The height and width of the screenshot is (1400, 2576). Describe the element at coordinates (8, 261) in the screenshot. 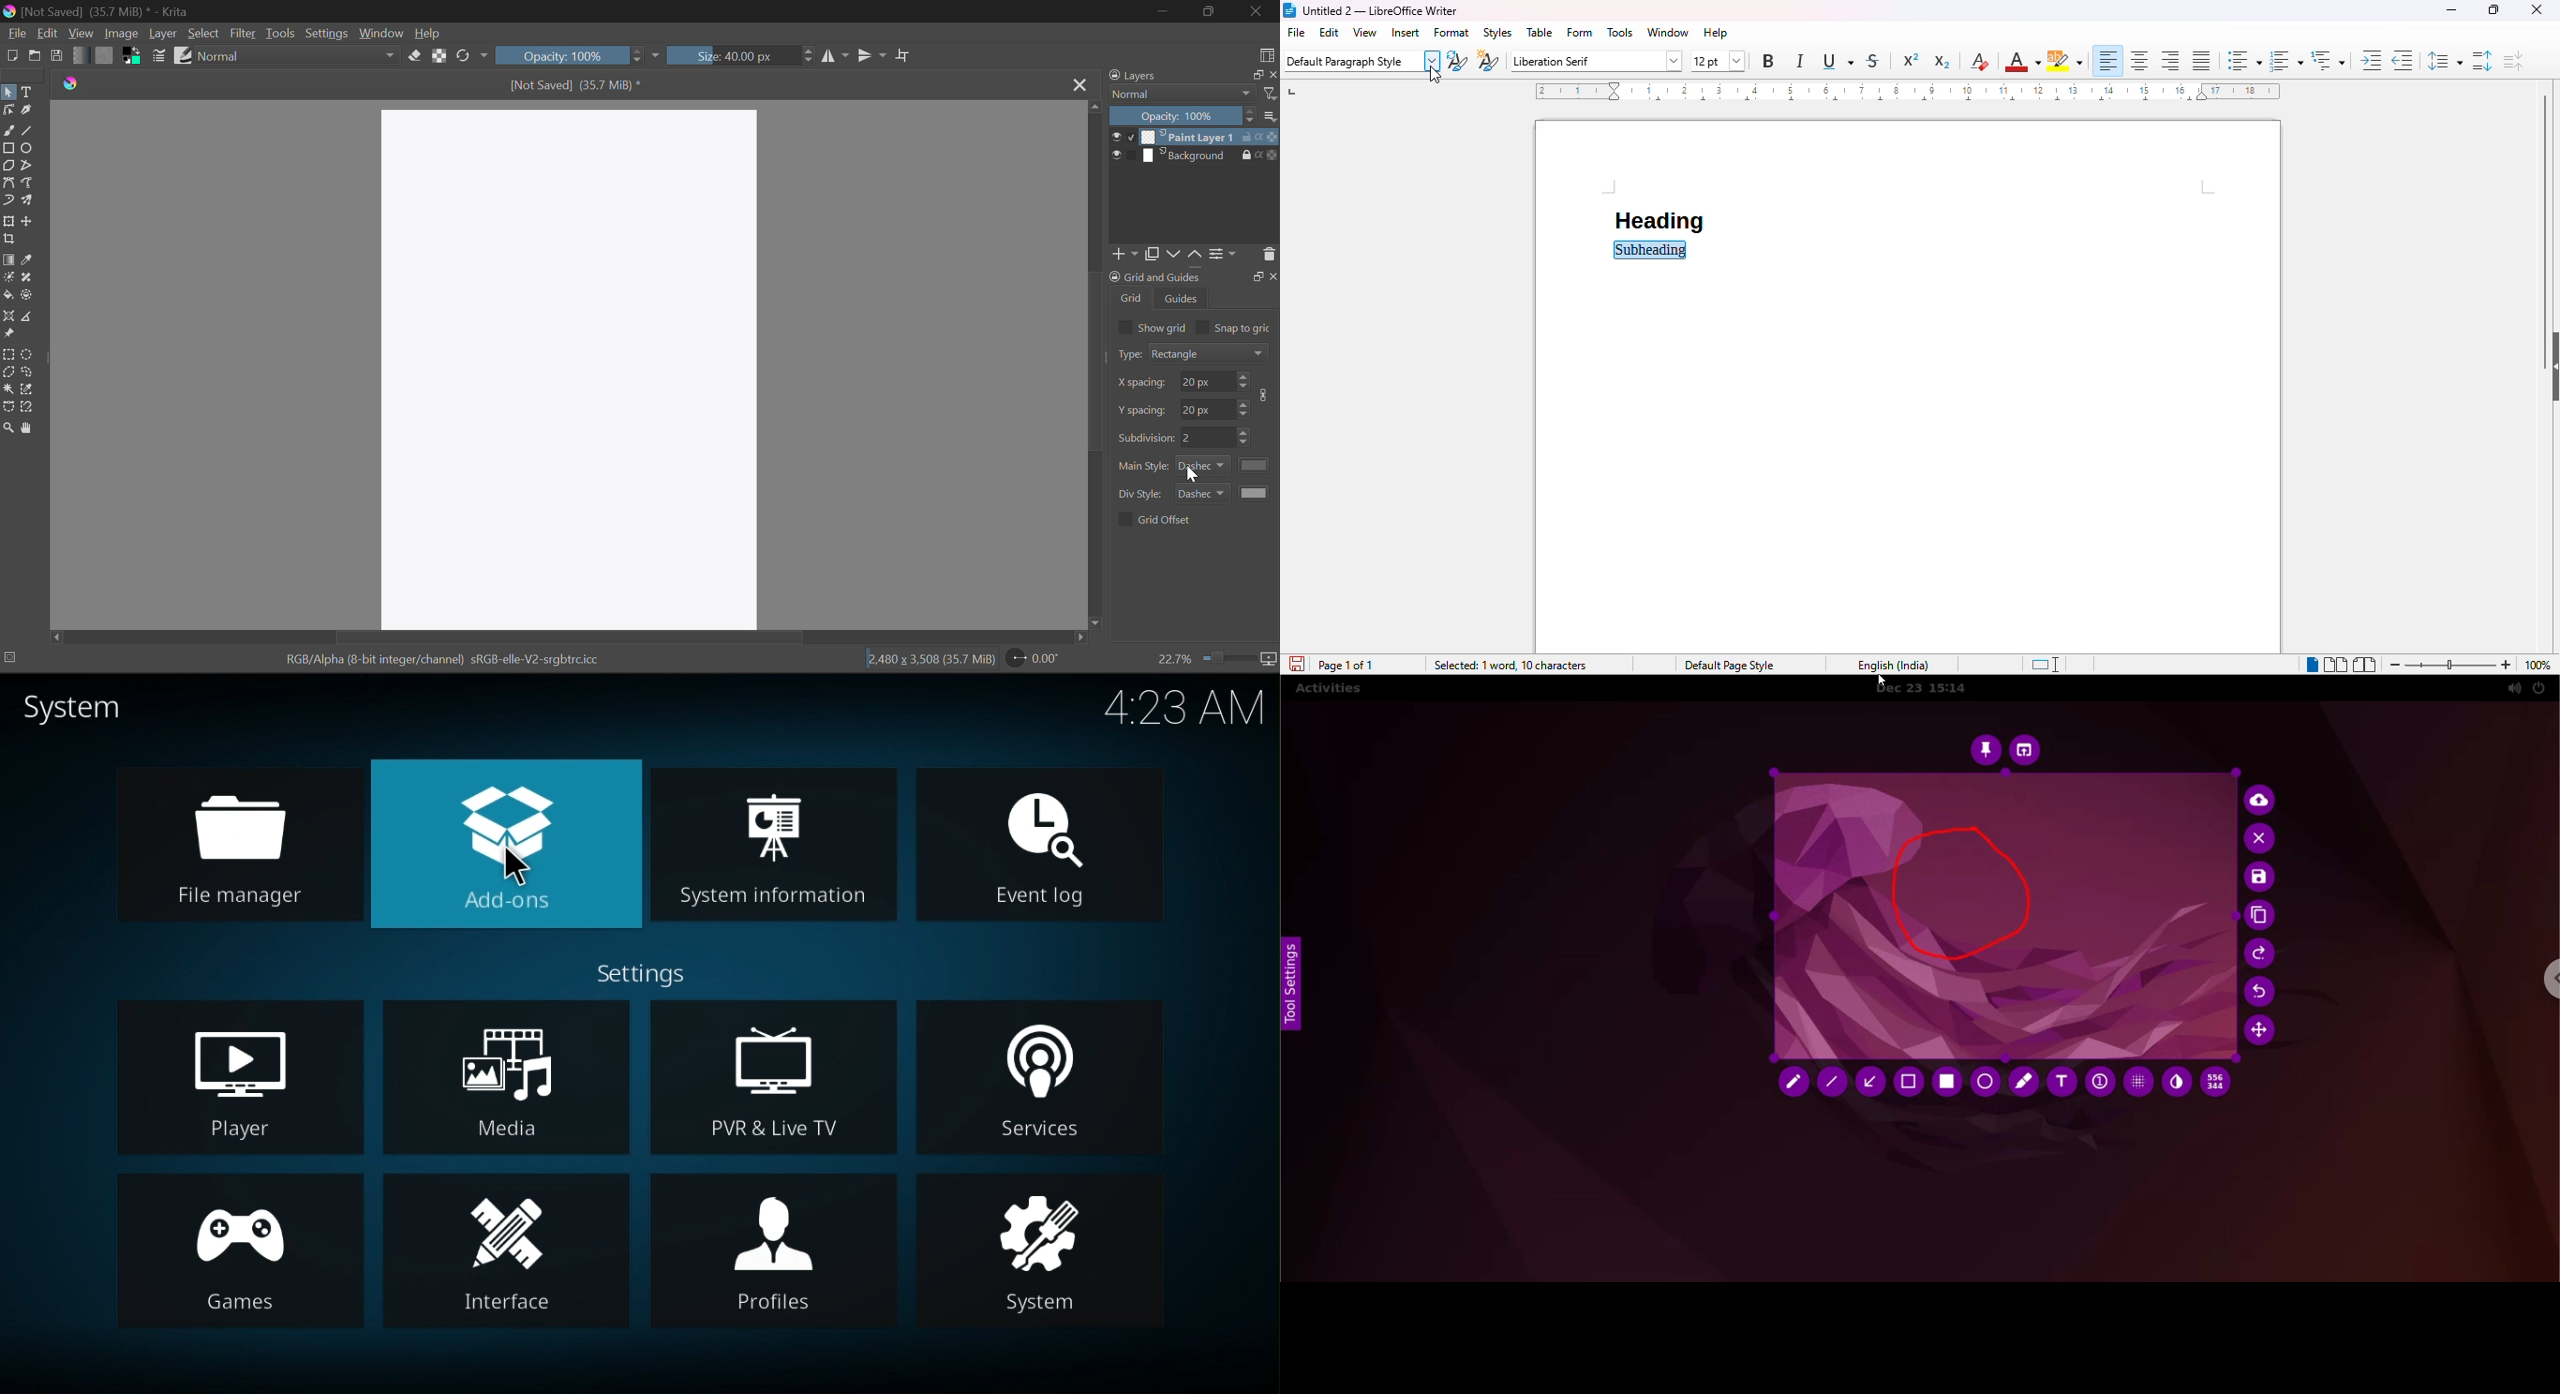

I see `Gradient Fill` at that location.